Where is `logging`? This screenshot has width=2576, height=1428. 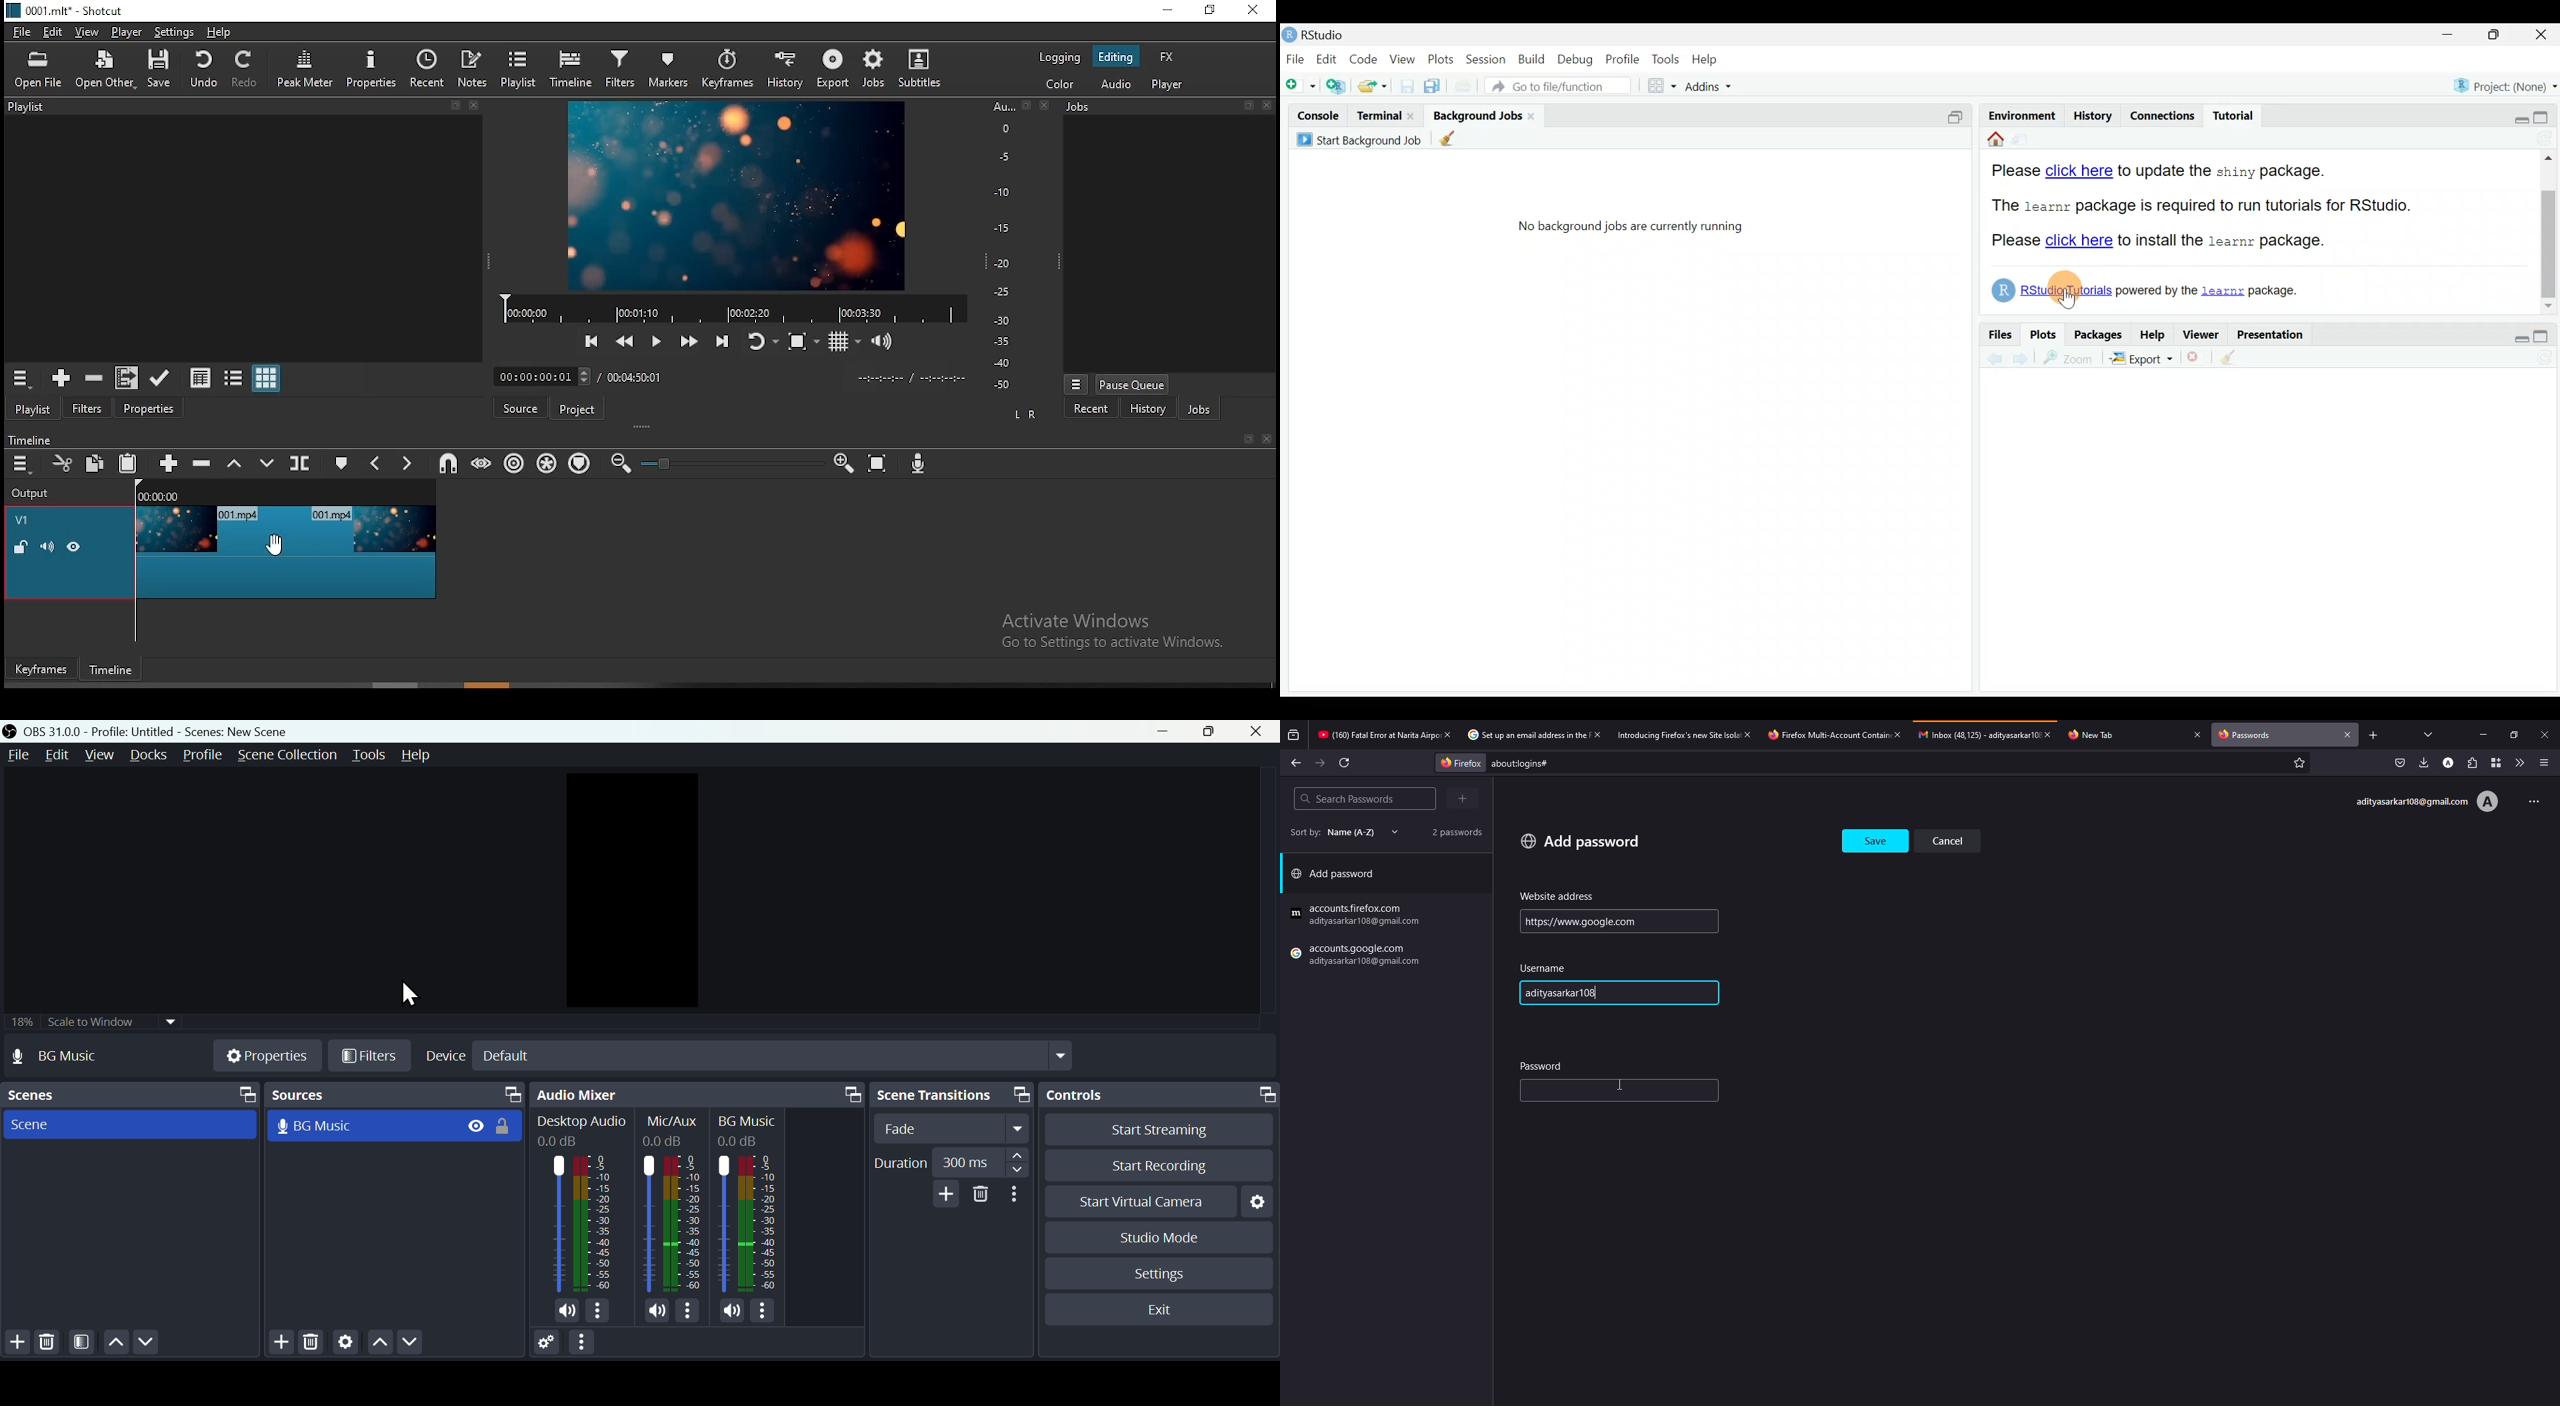
logging is located at coordinates (1056, 58).